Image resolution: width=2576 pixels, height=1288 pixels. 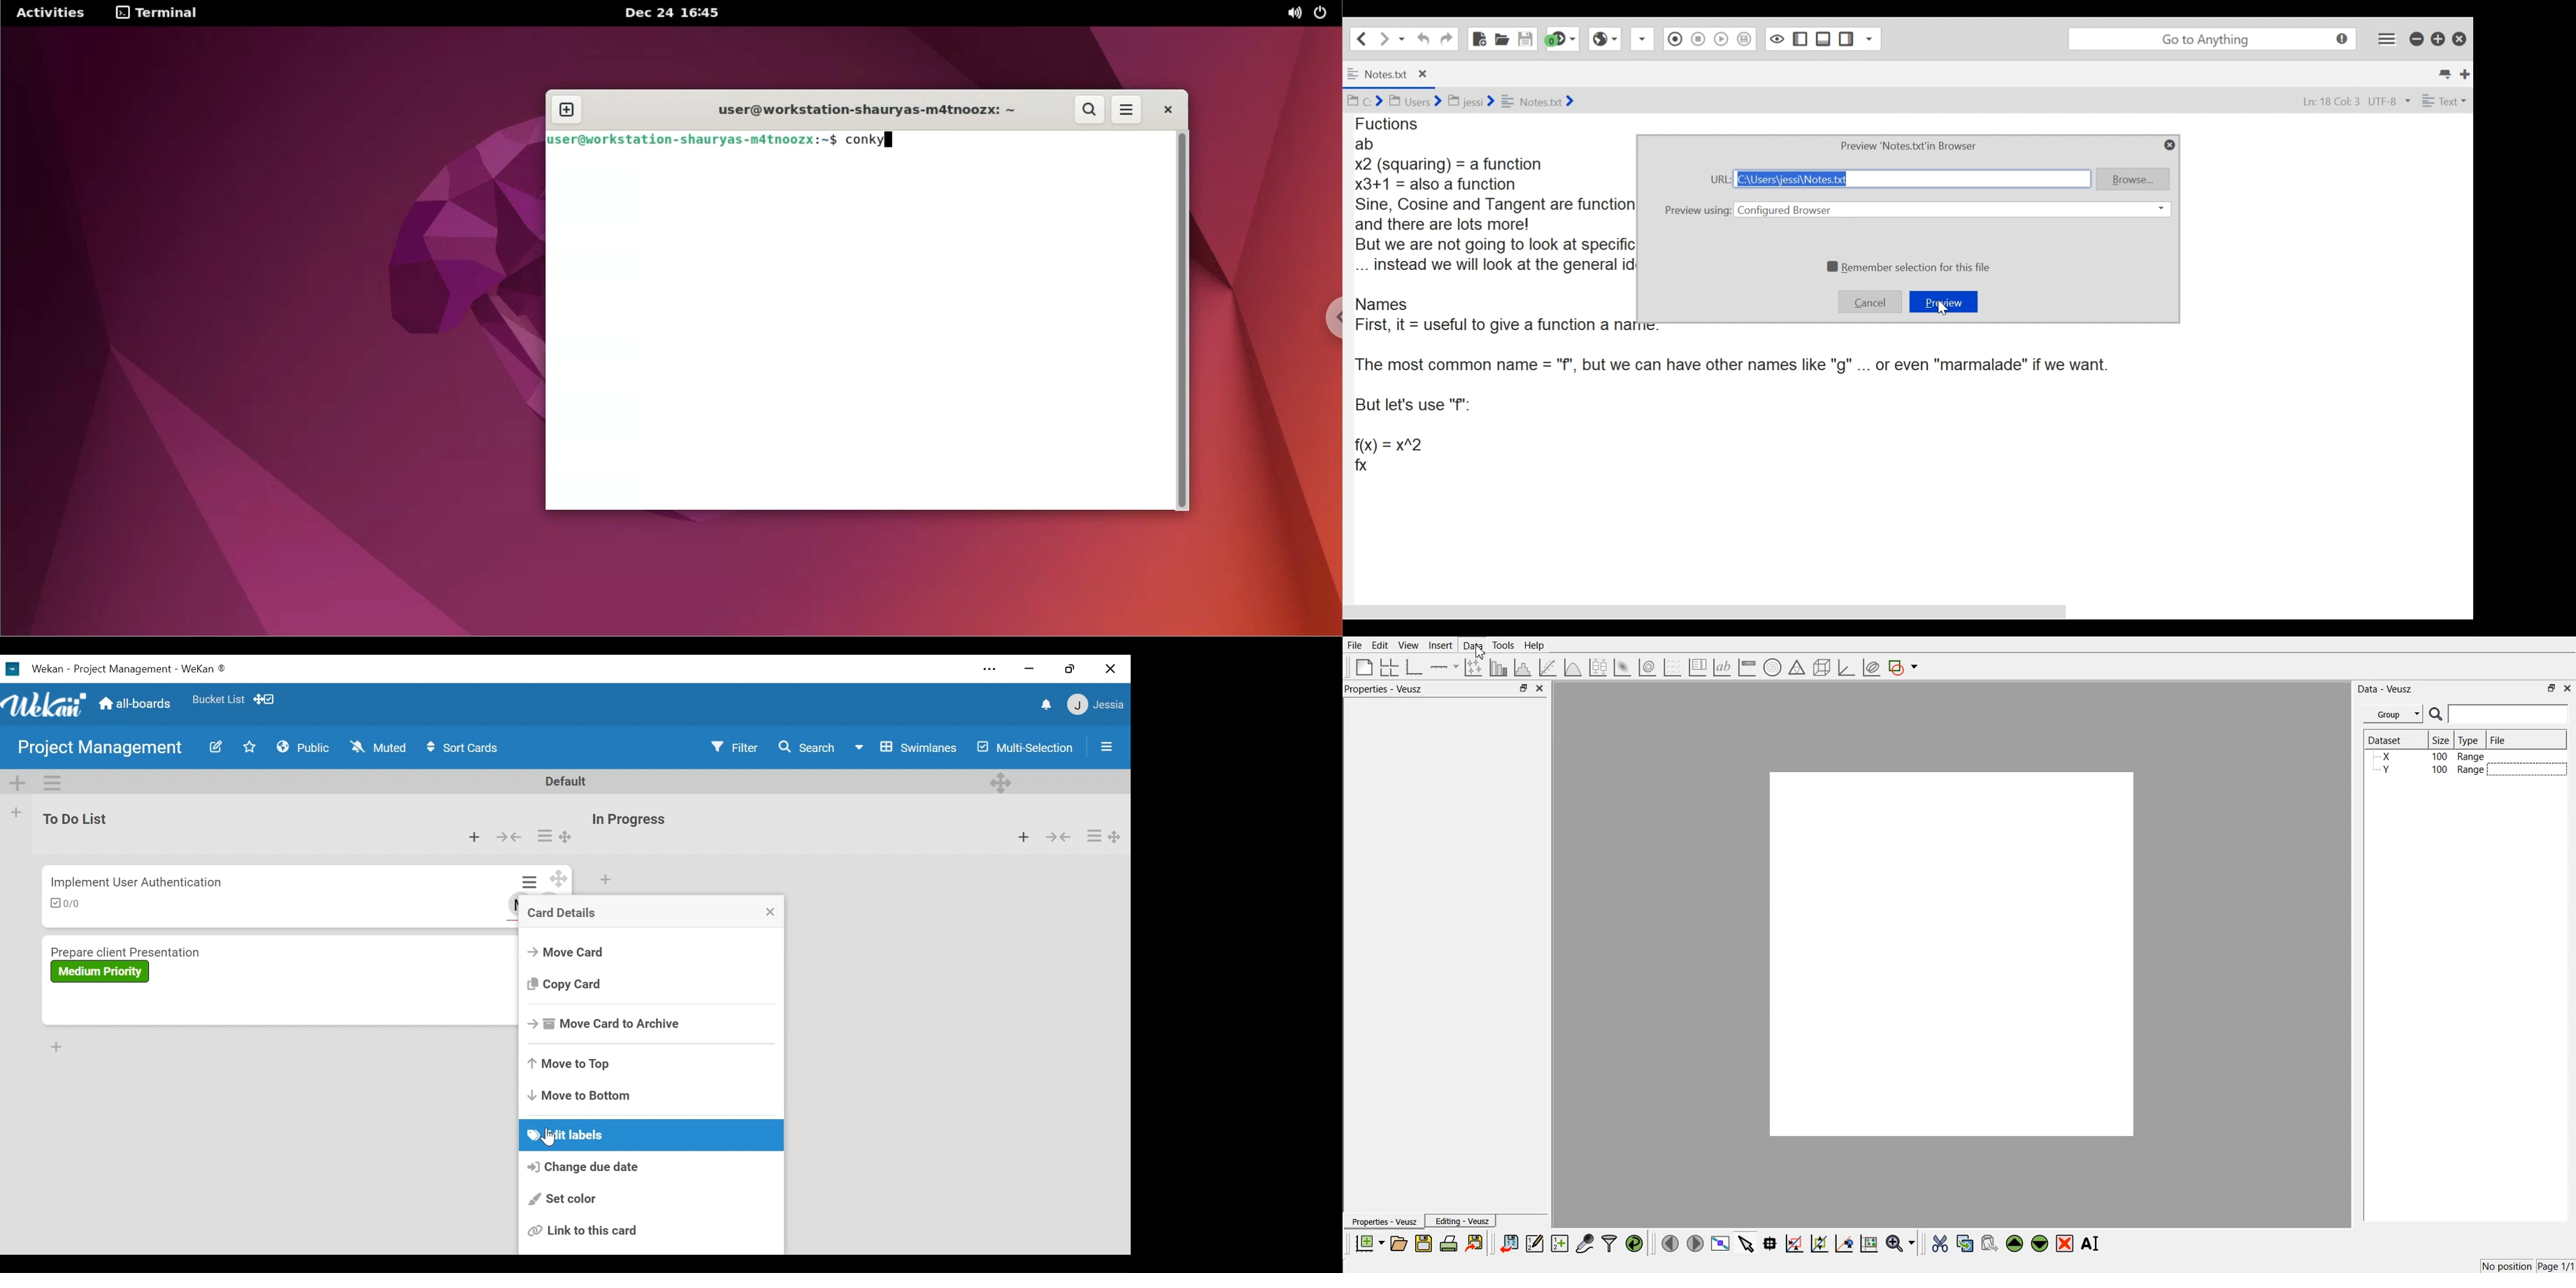 I want to click on 3D Graph, so click(x=1846, y=667).